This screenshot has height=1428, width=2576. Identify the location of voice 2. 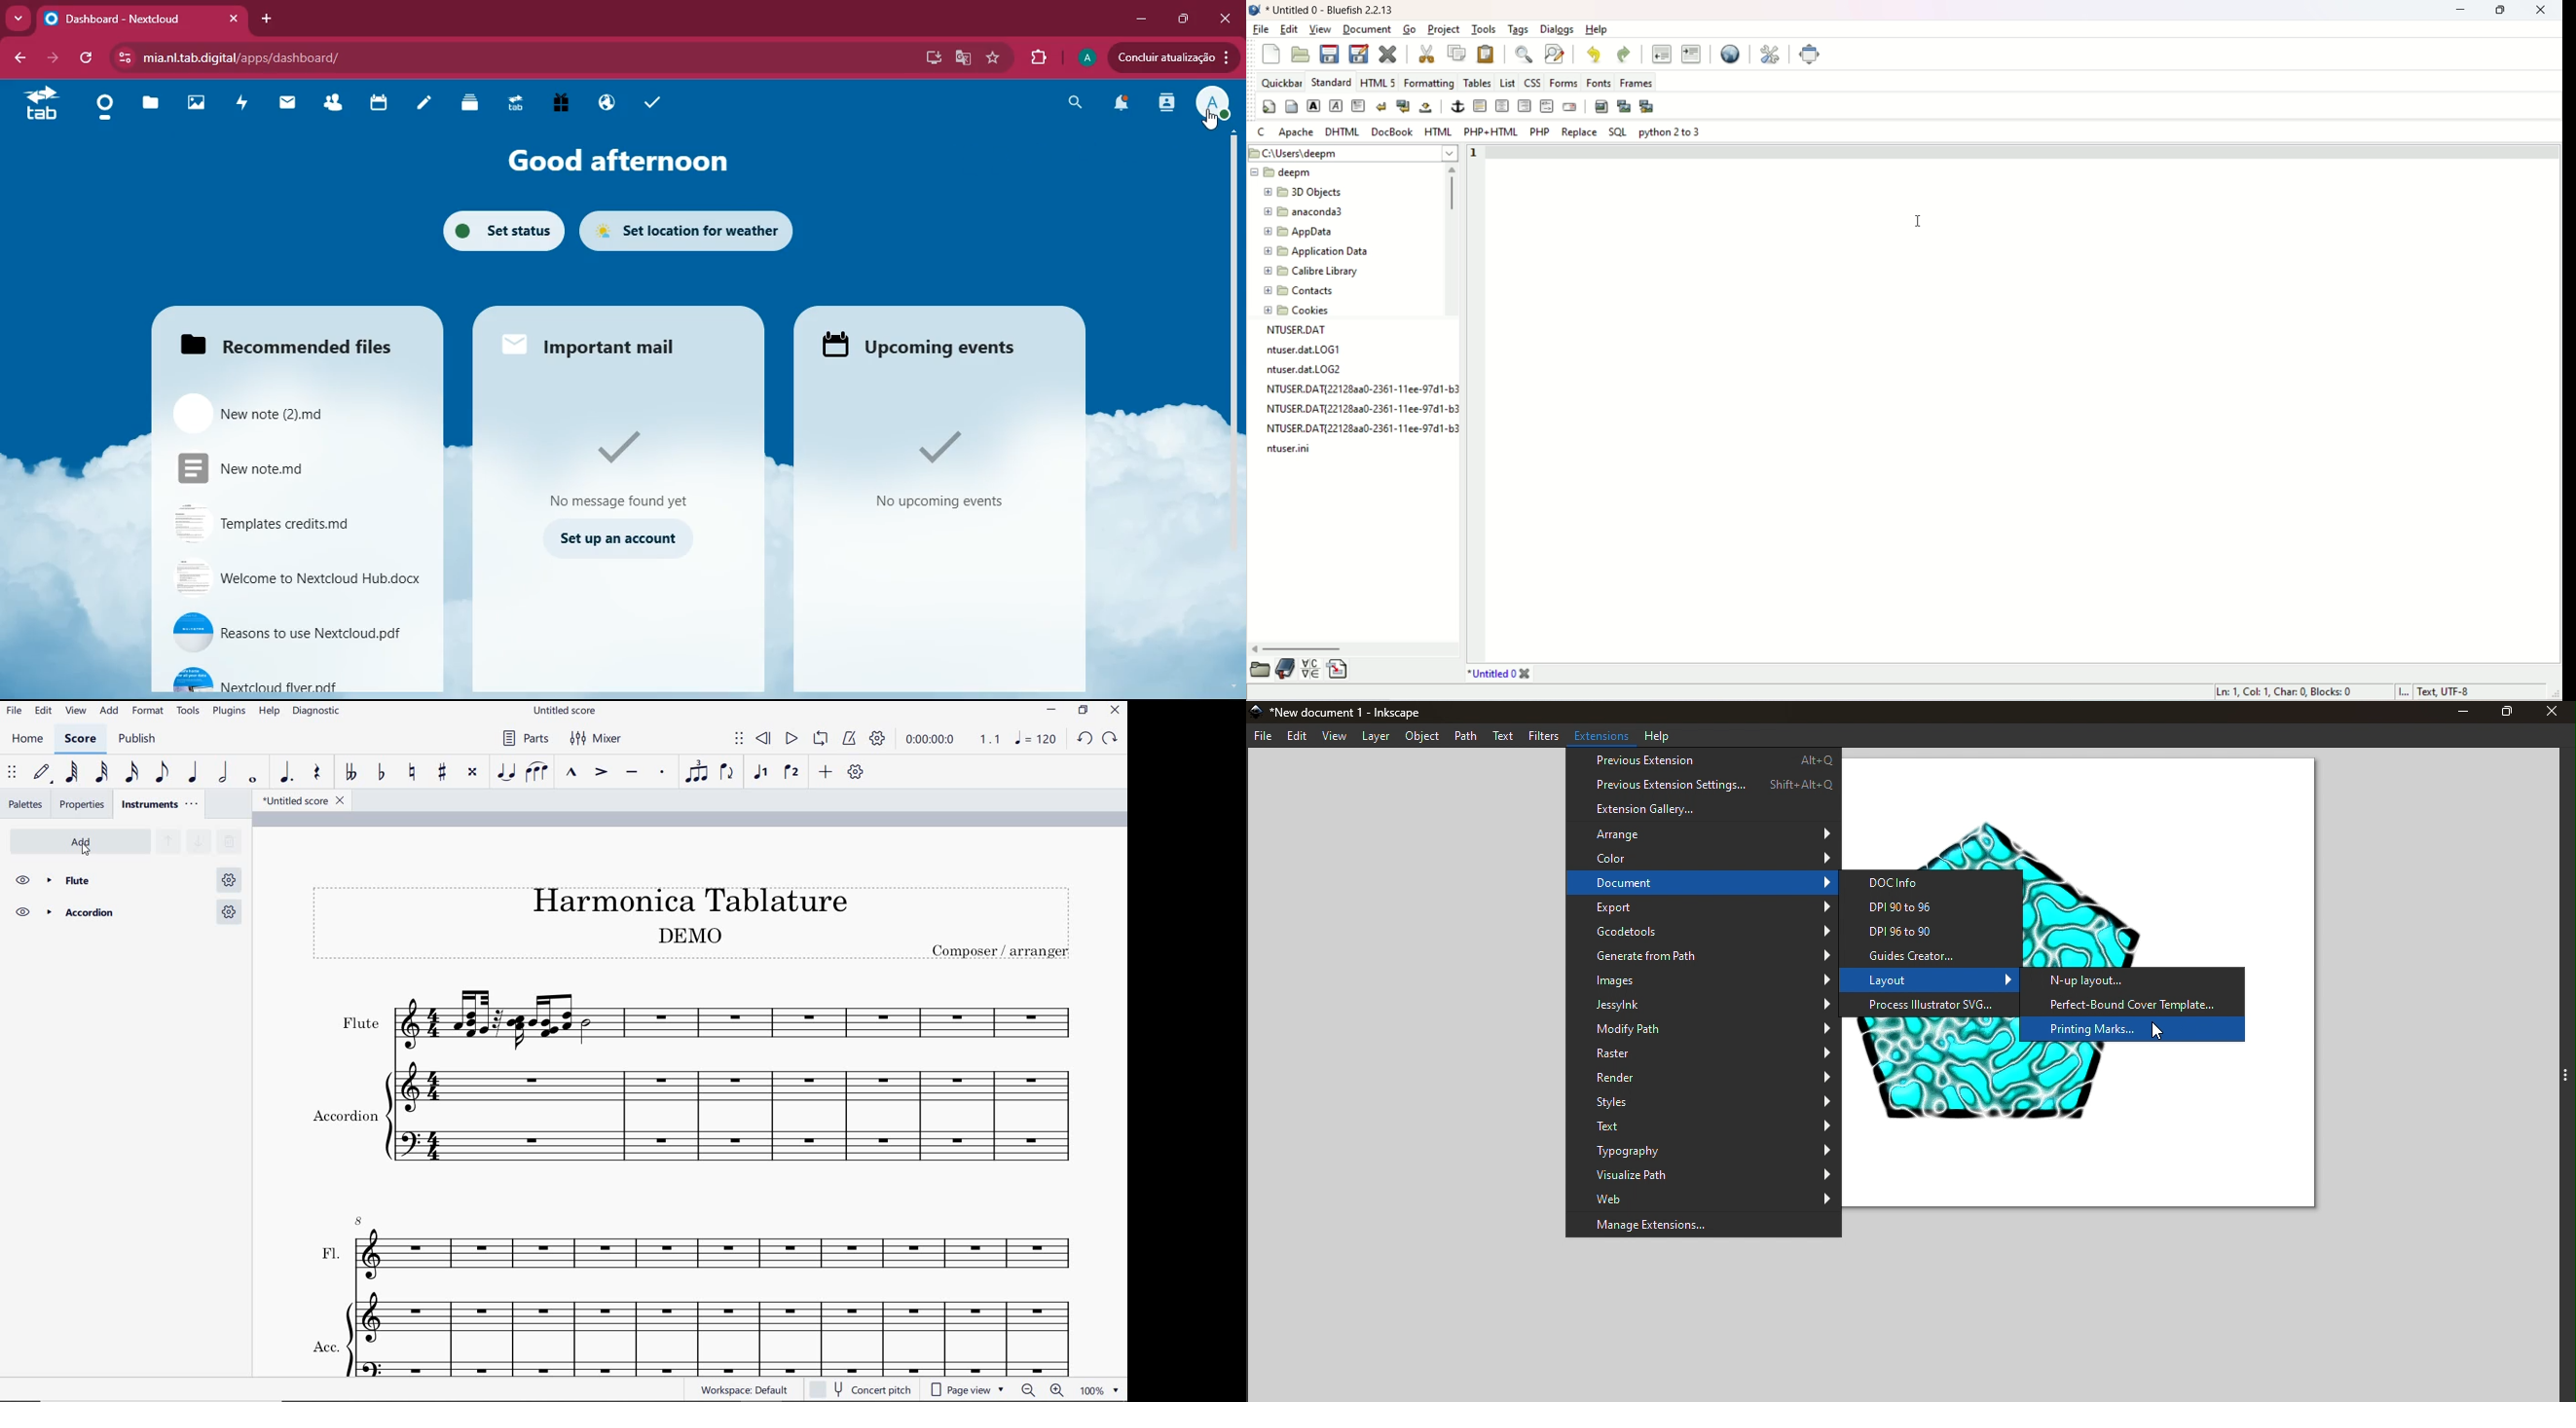
(792, 773).